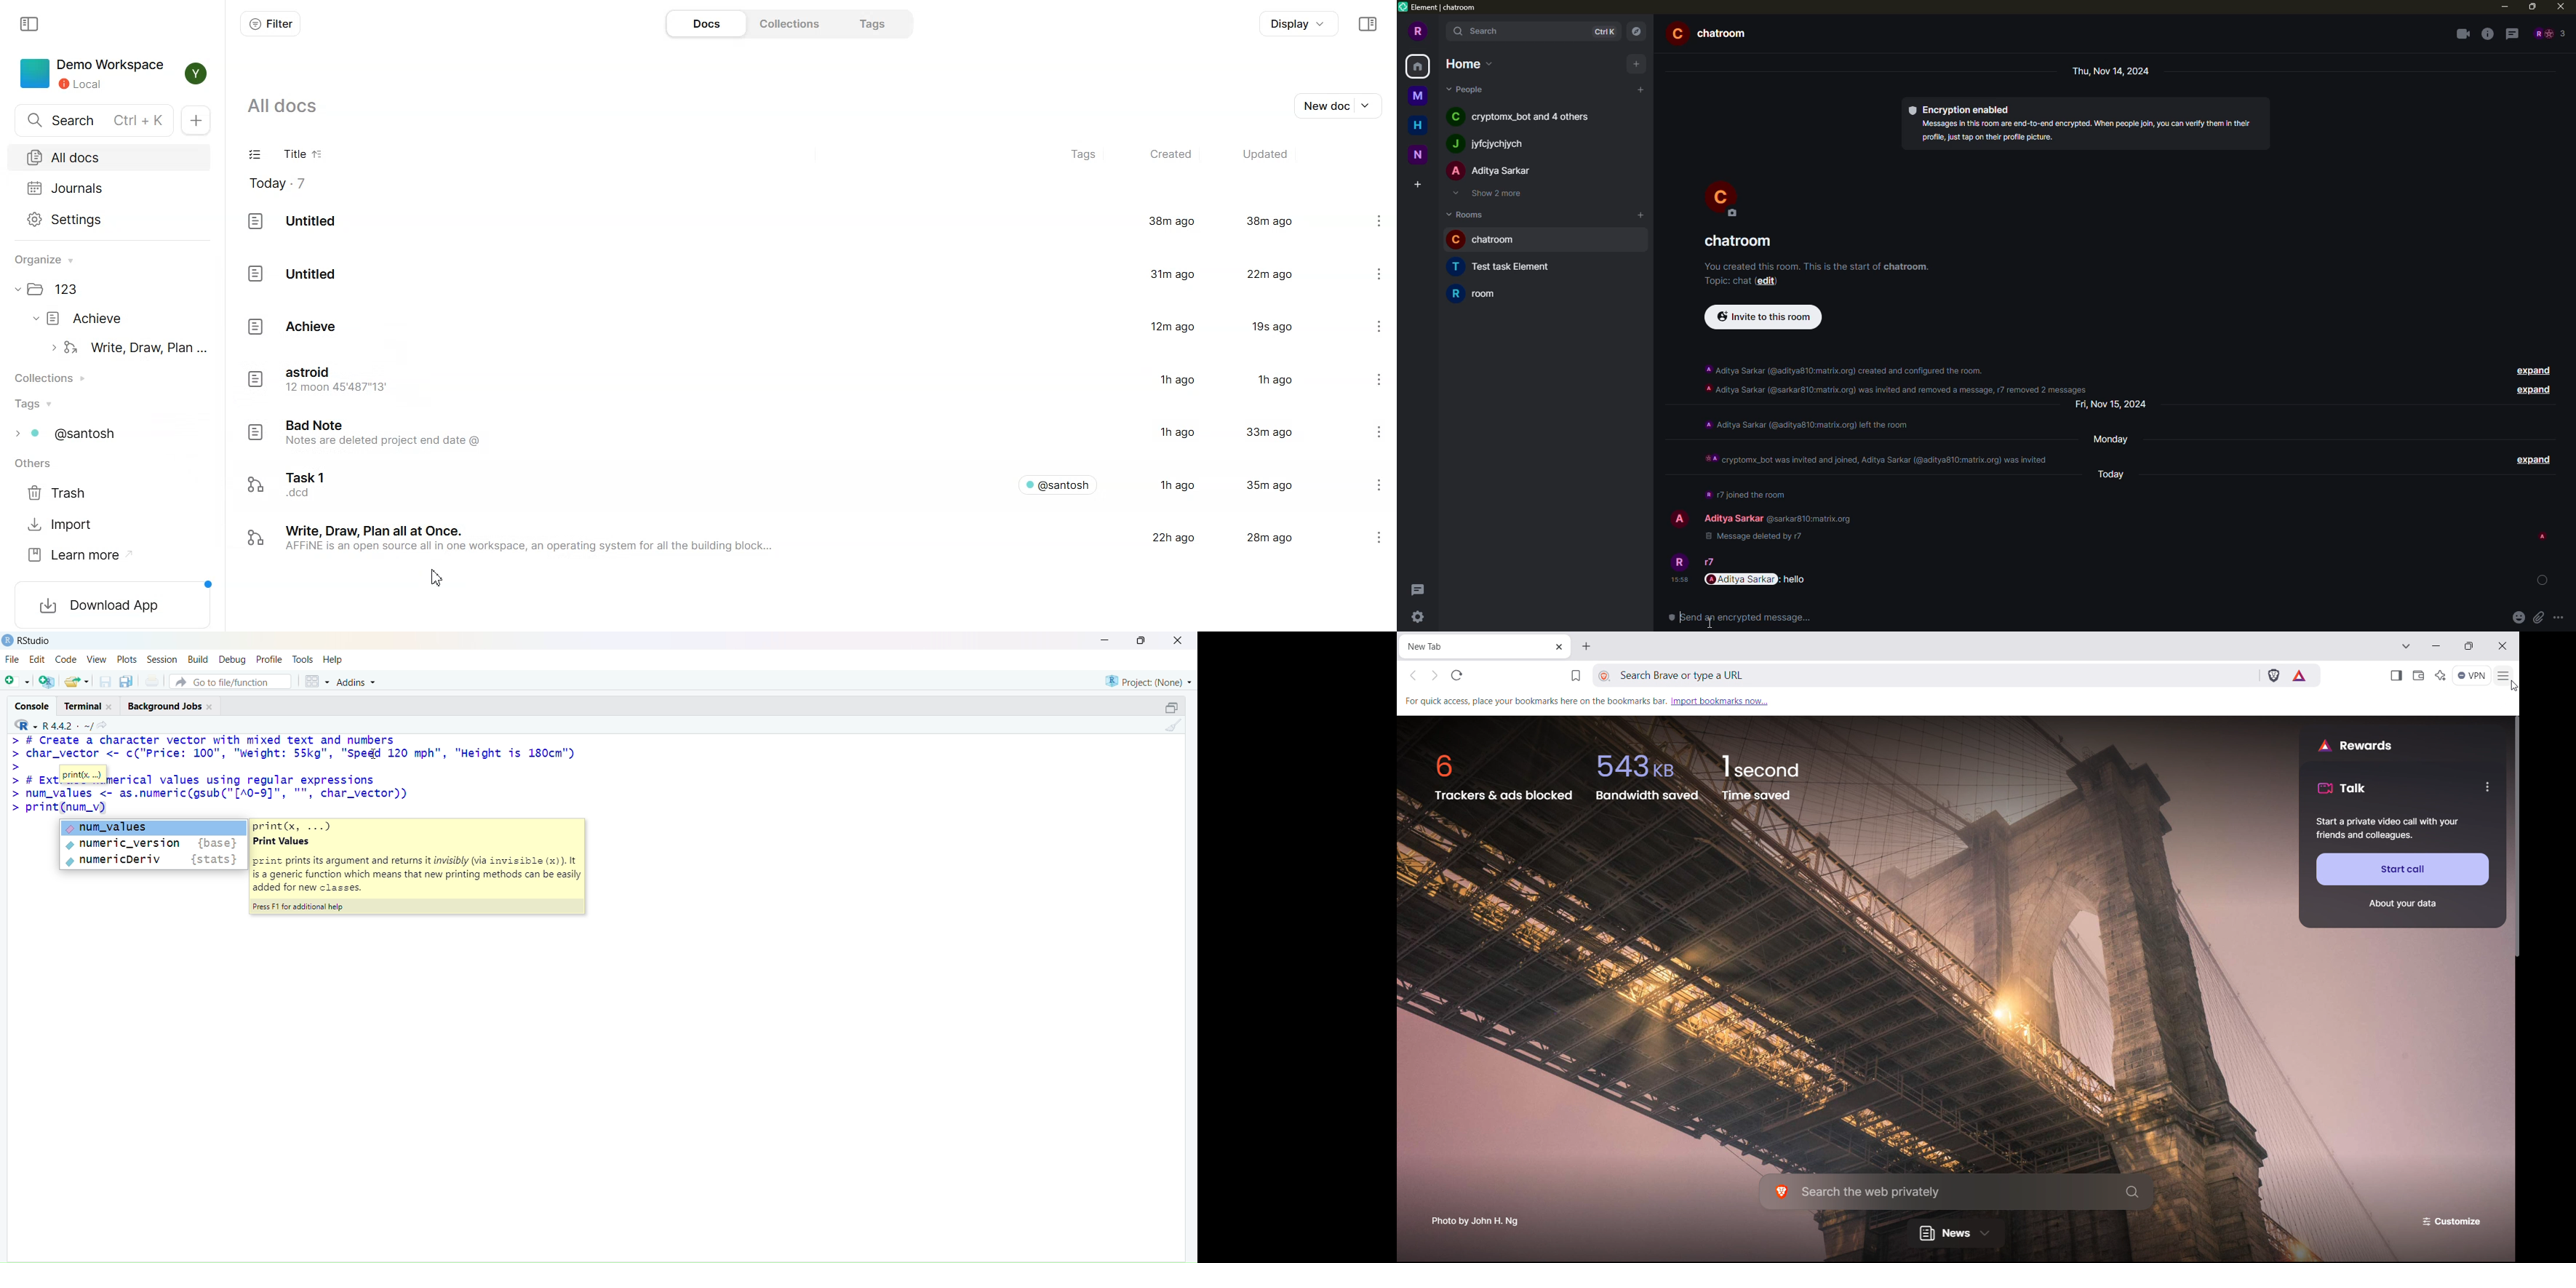 This screenshot has width=2576, height=1288. What do you see at coordinates (200, 660) in the screenshot?
I see `build` at bounding box center [200, 660].